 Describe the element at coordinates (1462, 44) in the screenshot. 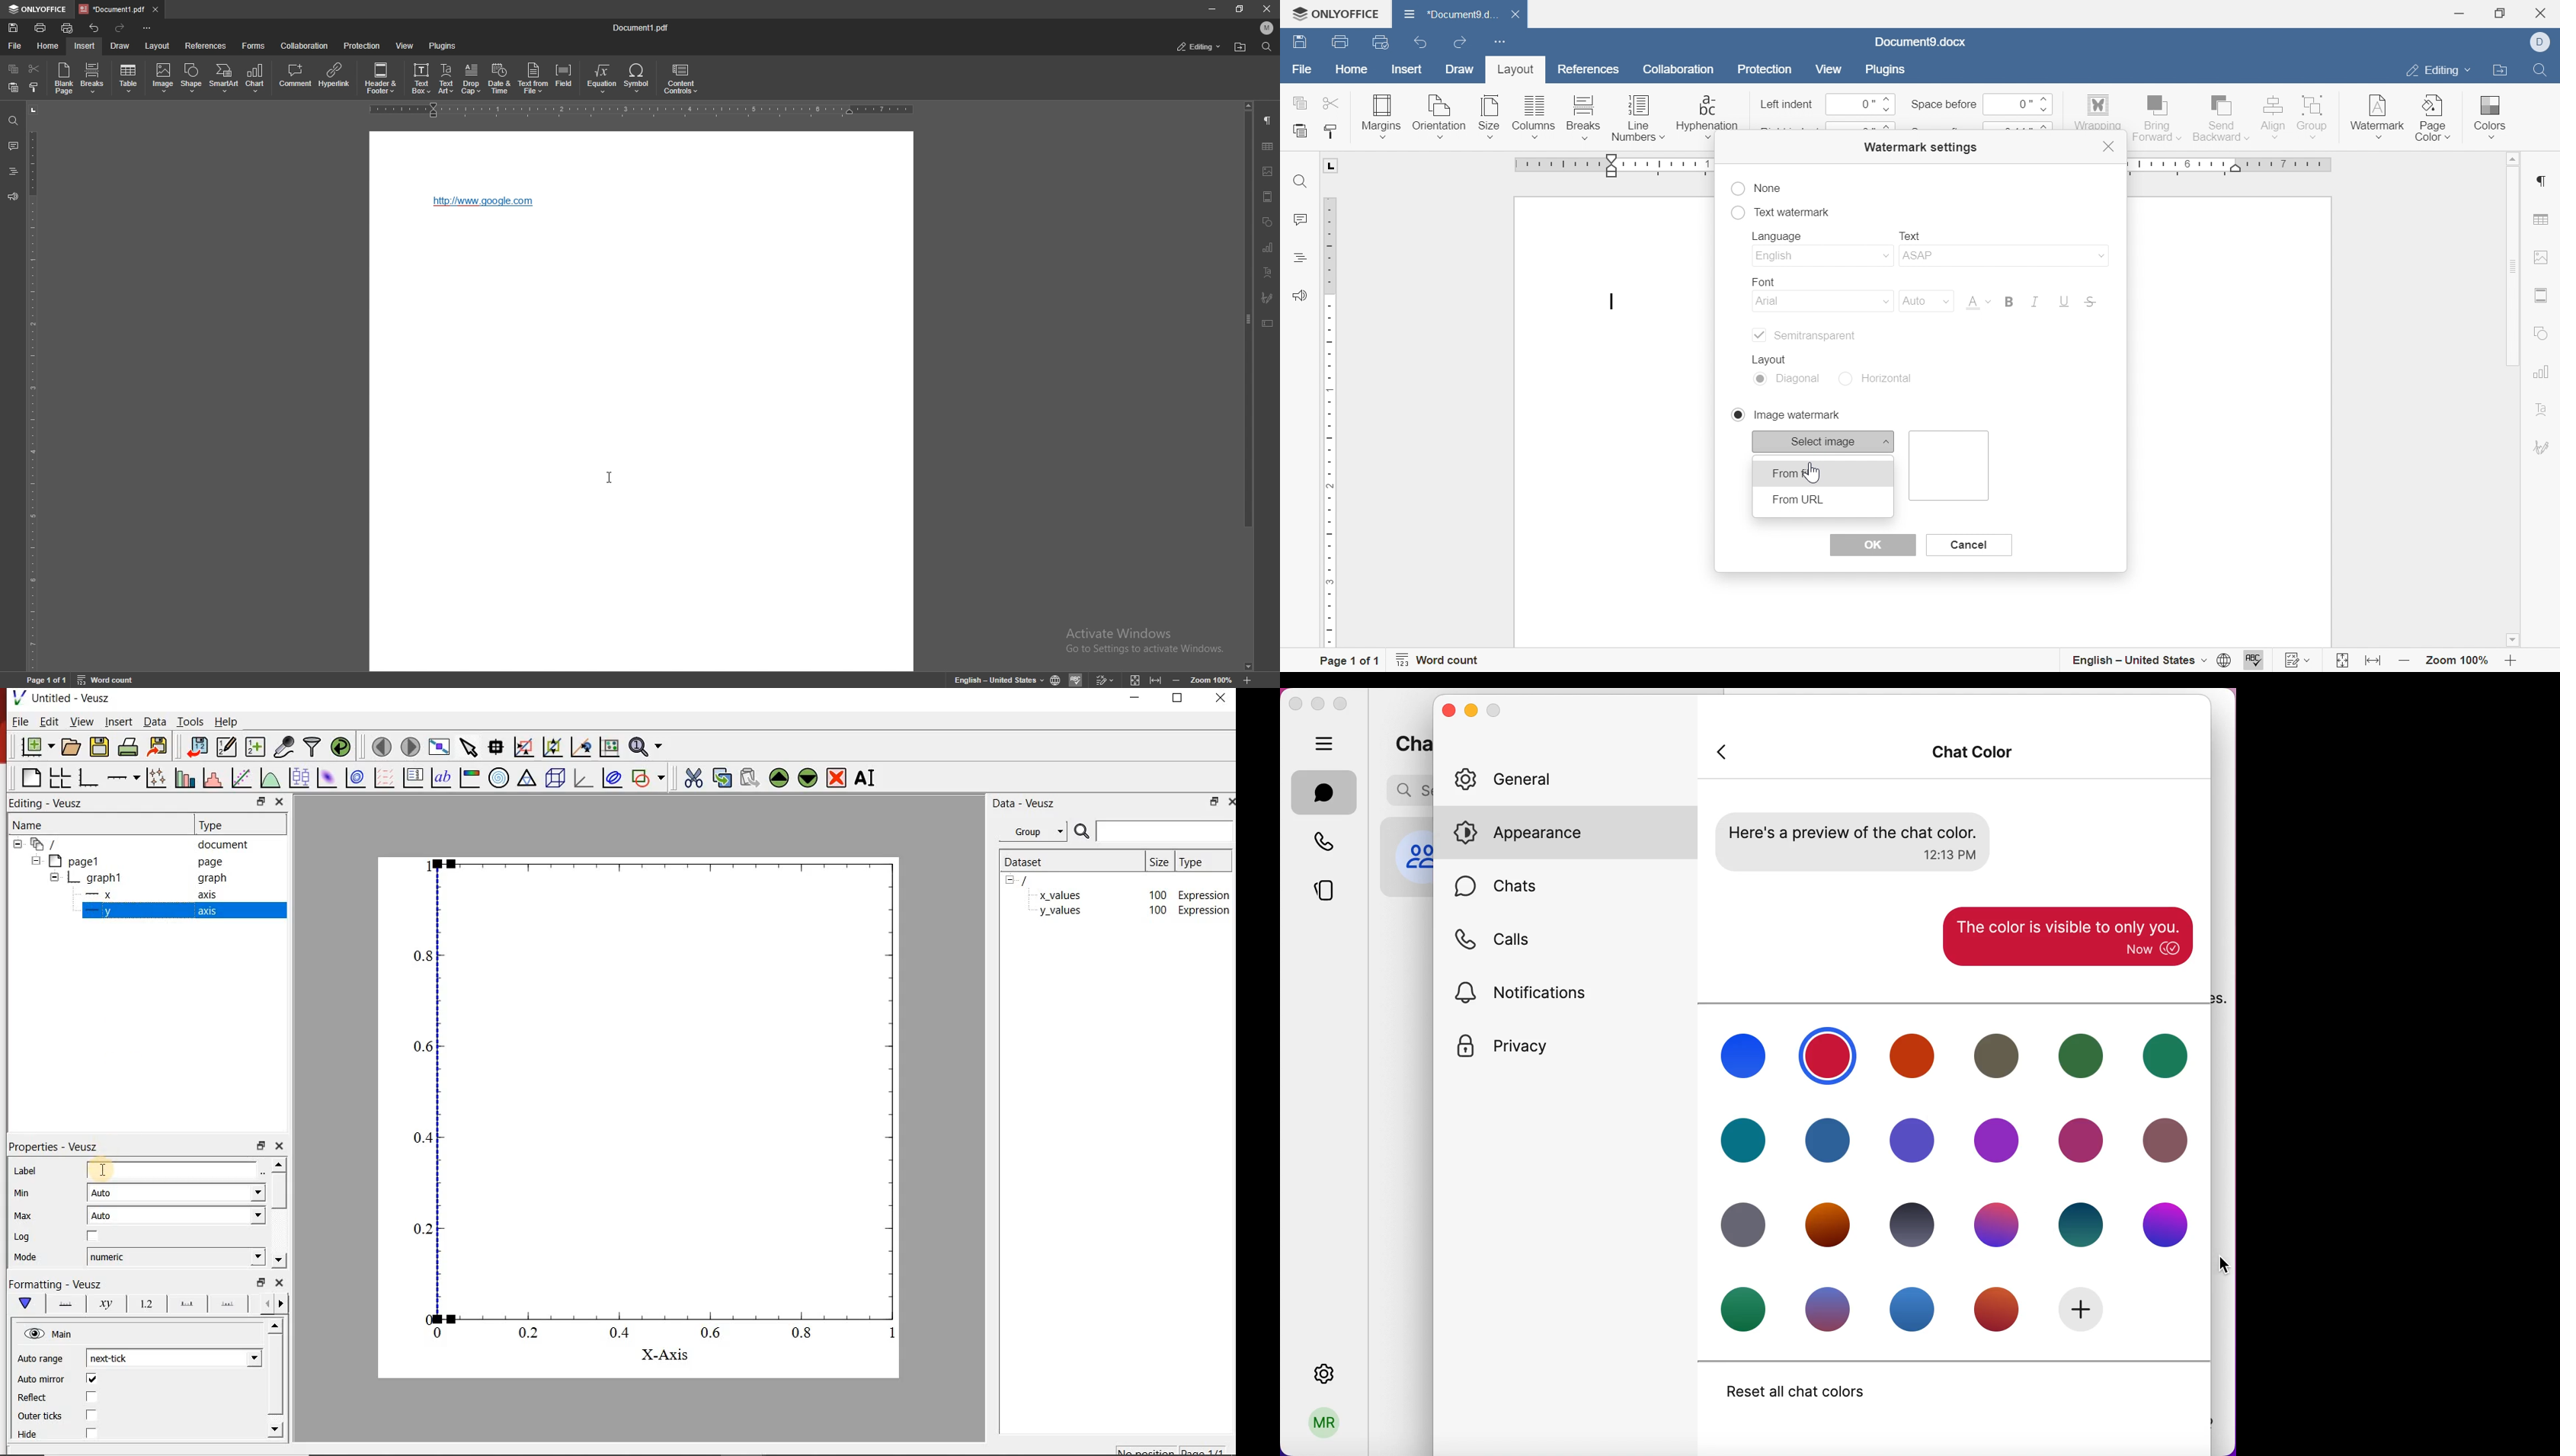

I see `redo` at that location.